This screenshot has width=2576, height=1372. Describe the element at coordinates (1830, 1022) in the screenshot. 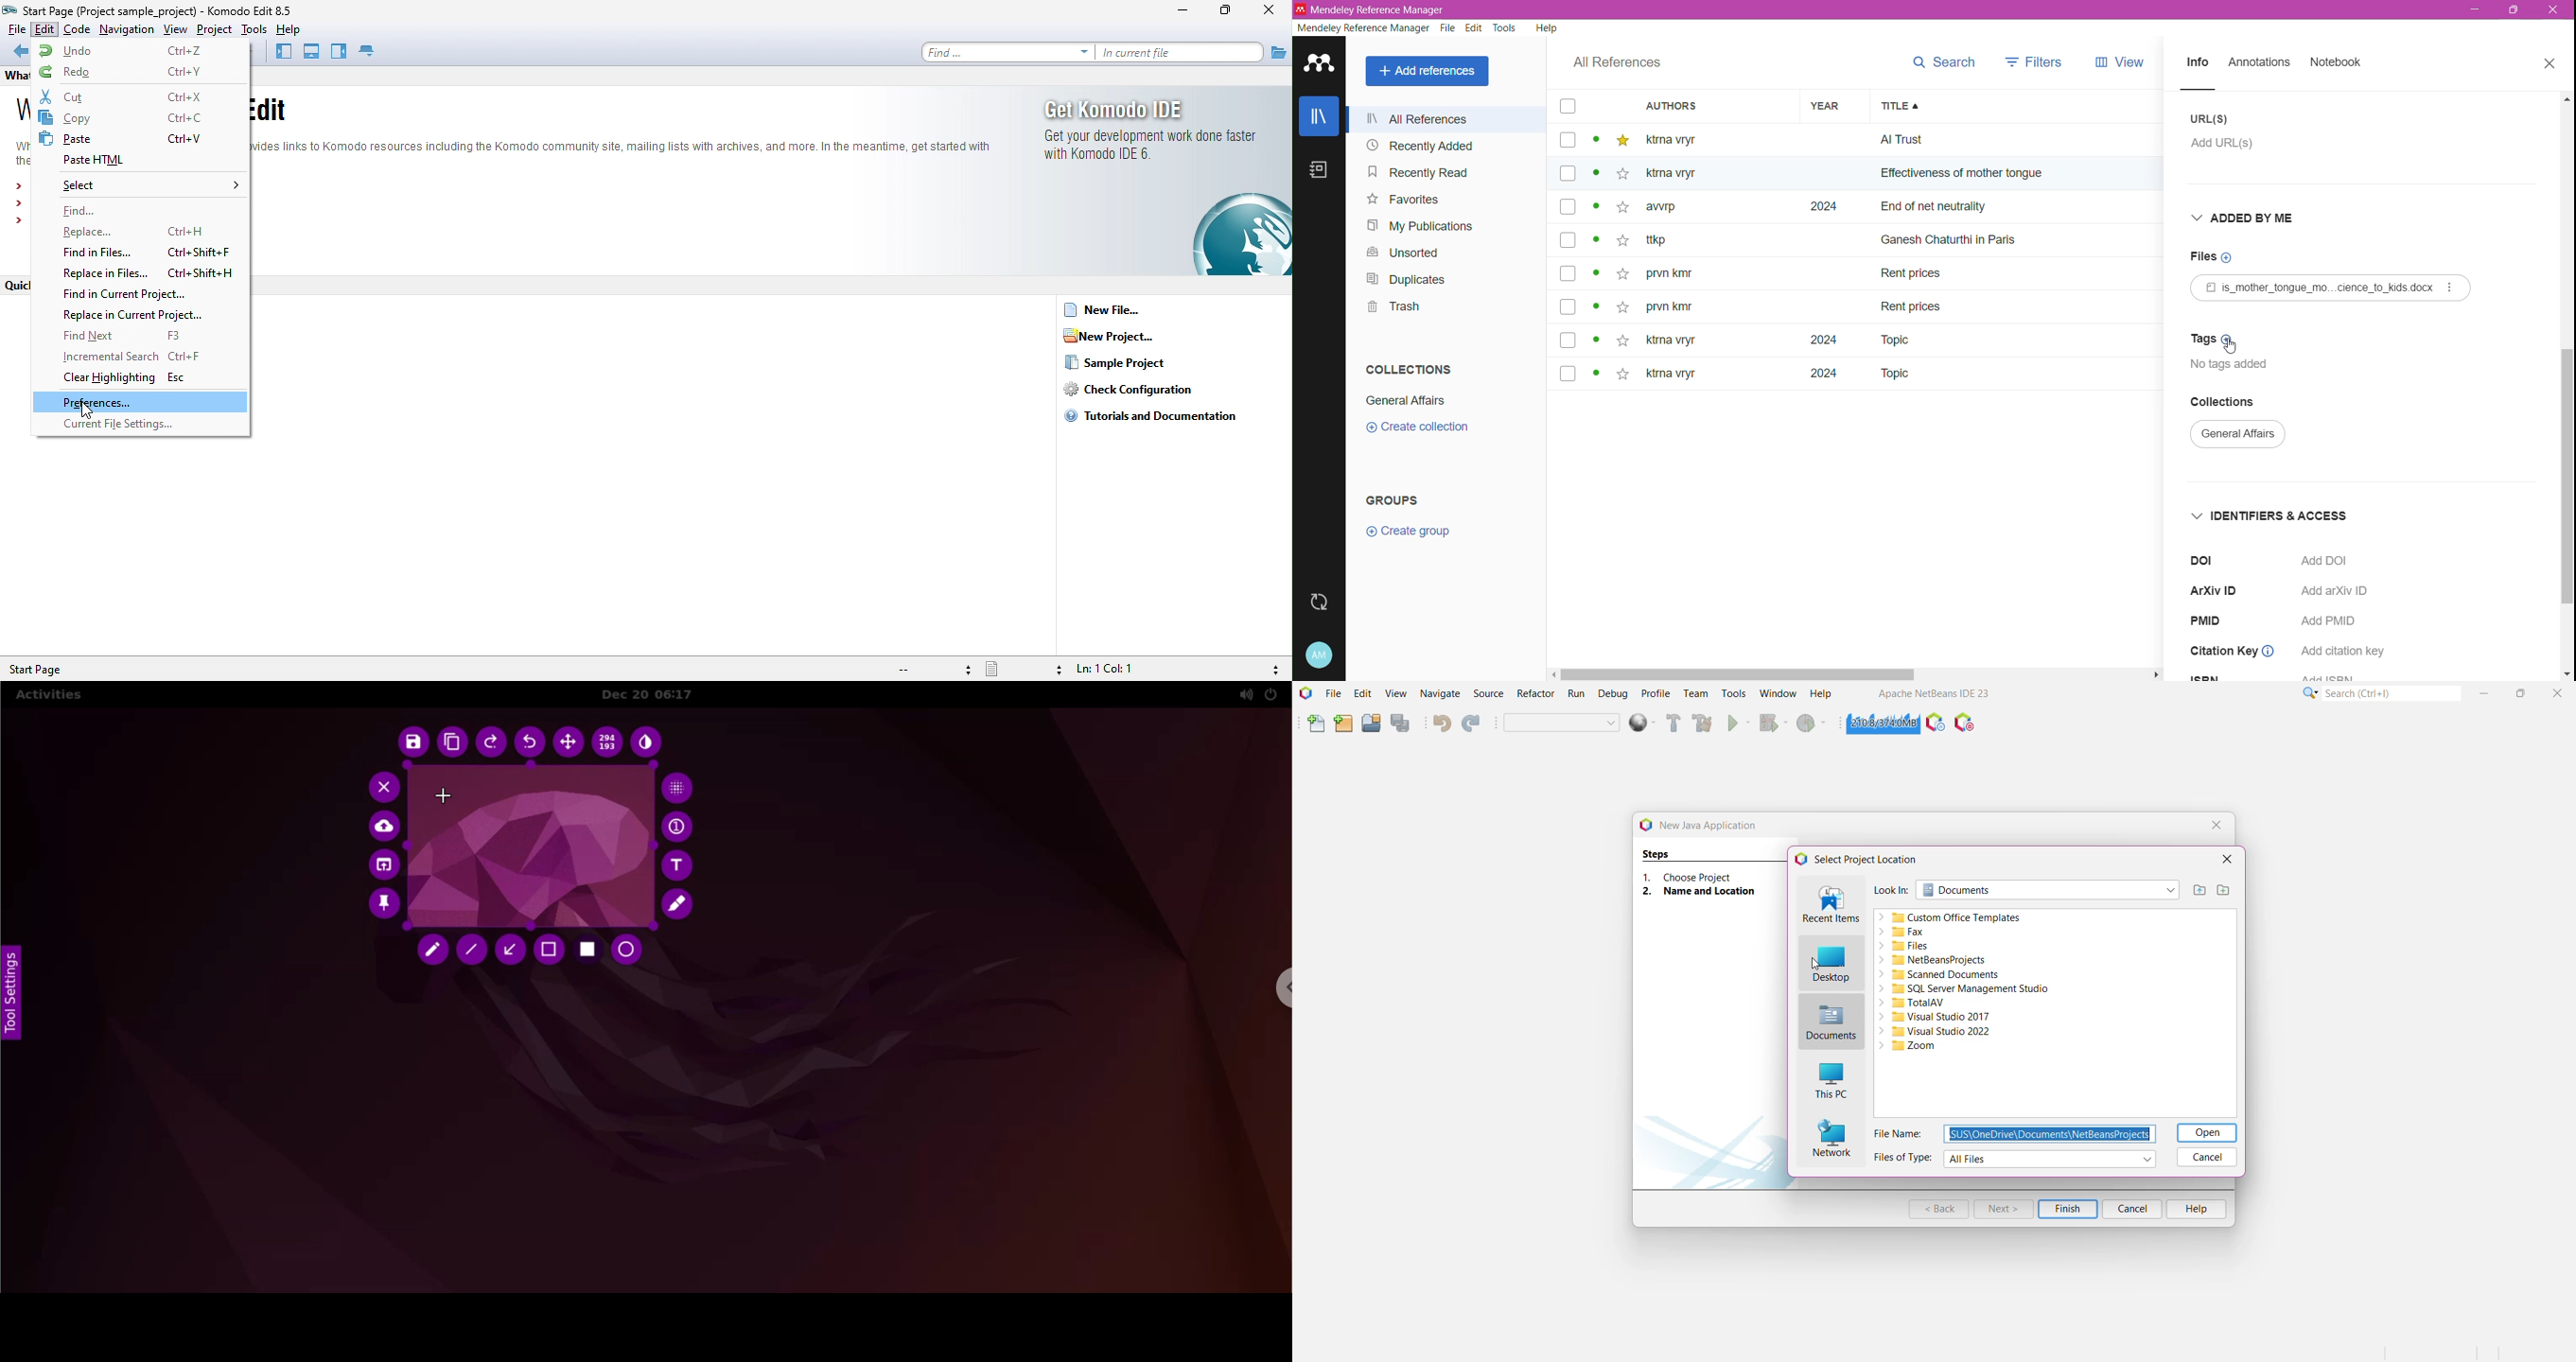

I see `` at that location.